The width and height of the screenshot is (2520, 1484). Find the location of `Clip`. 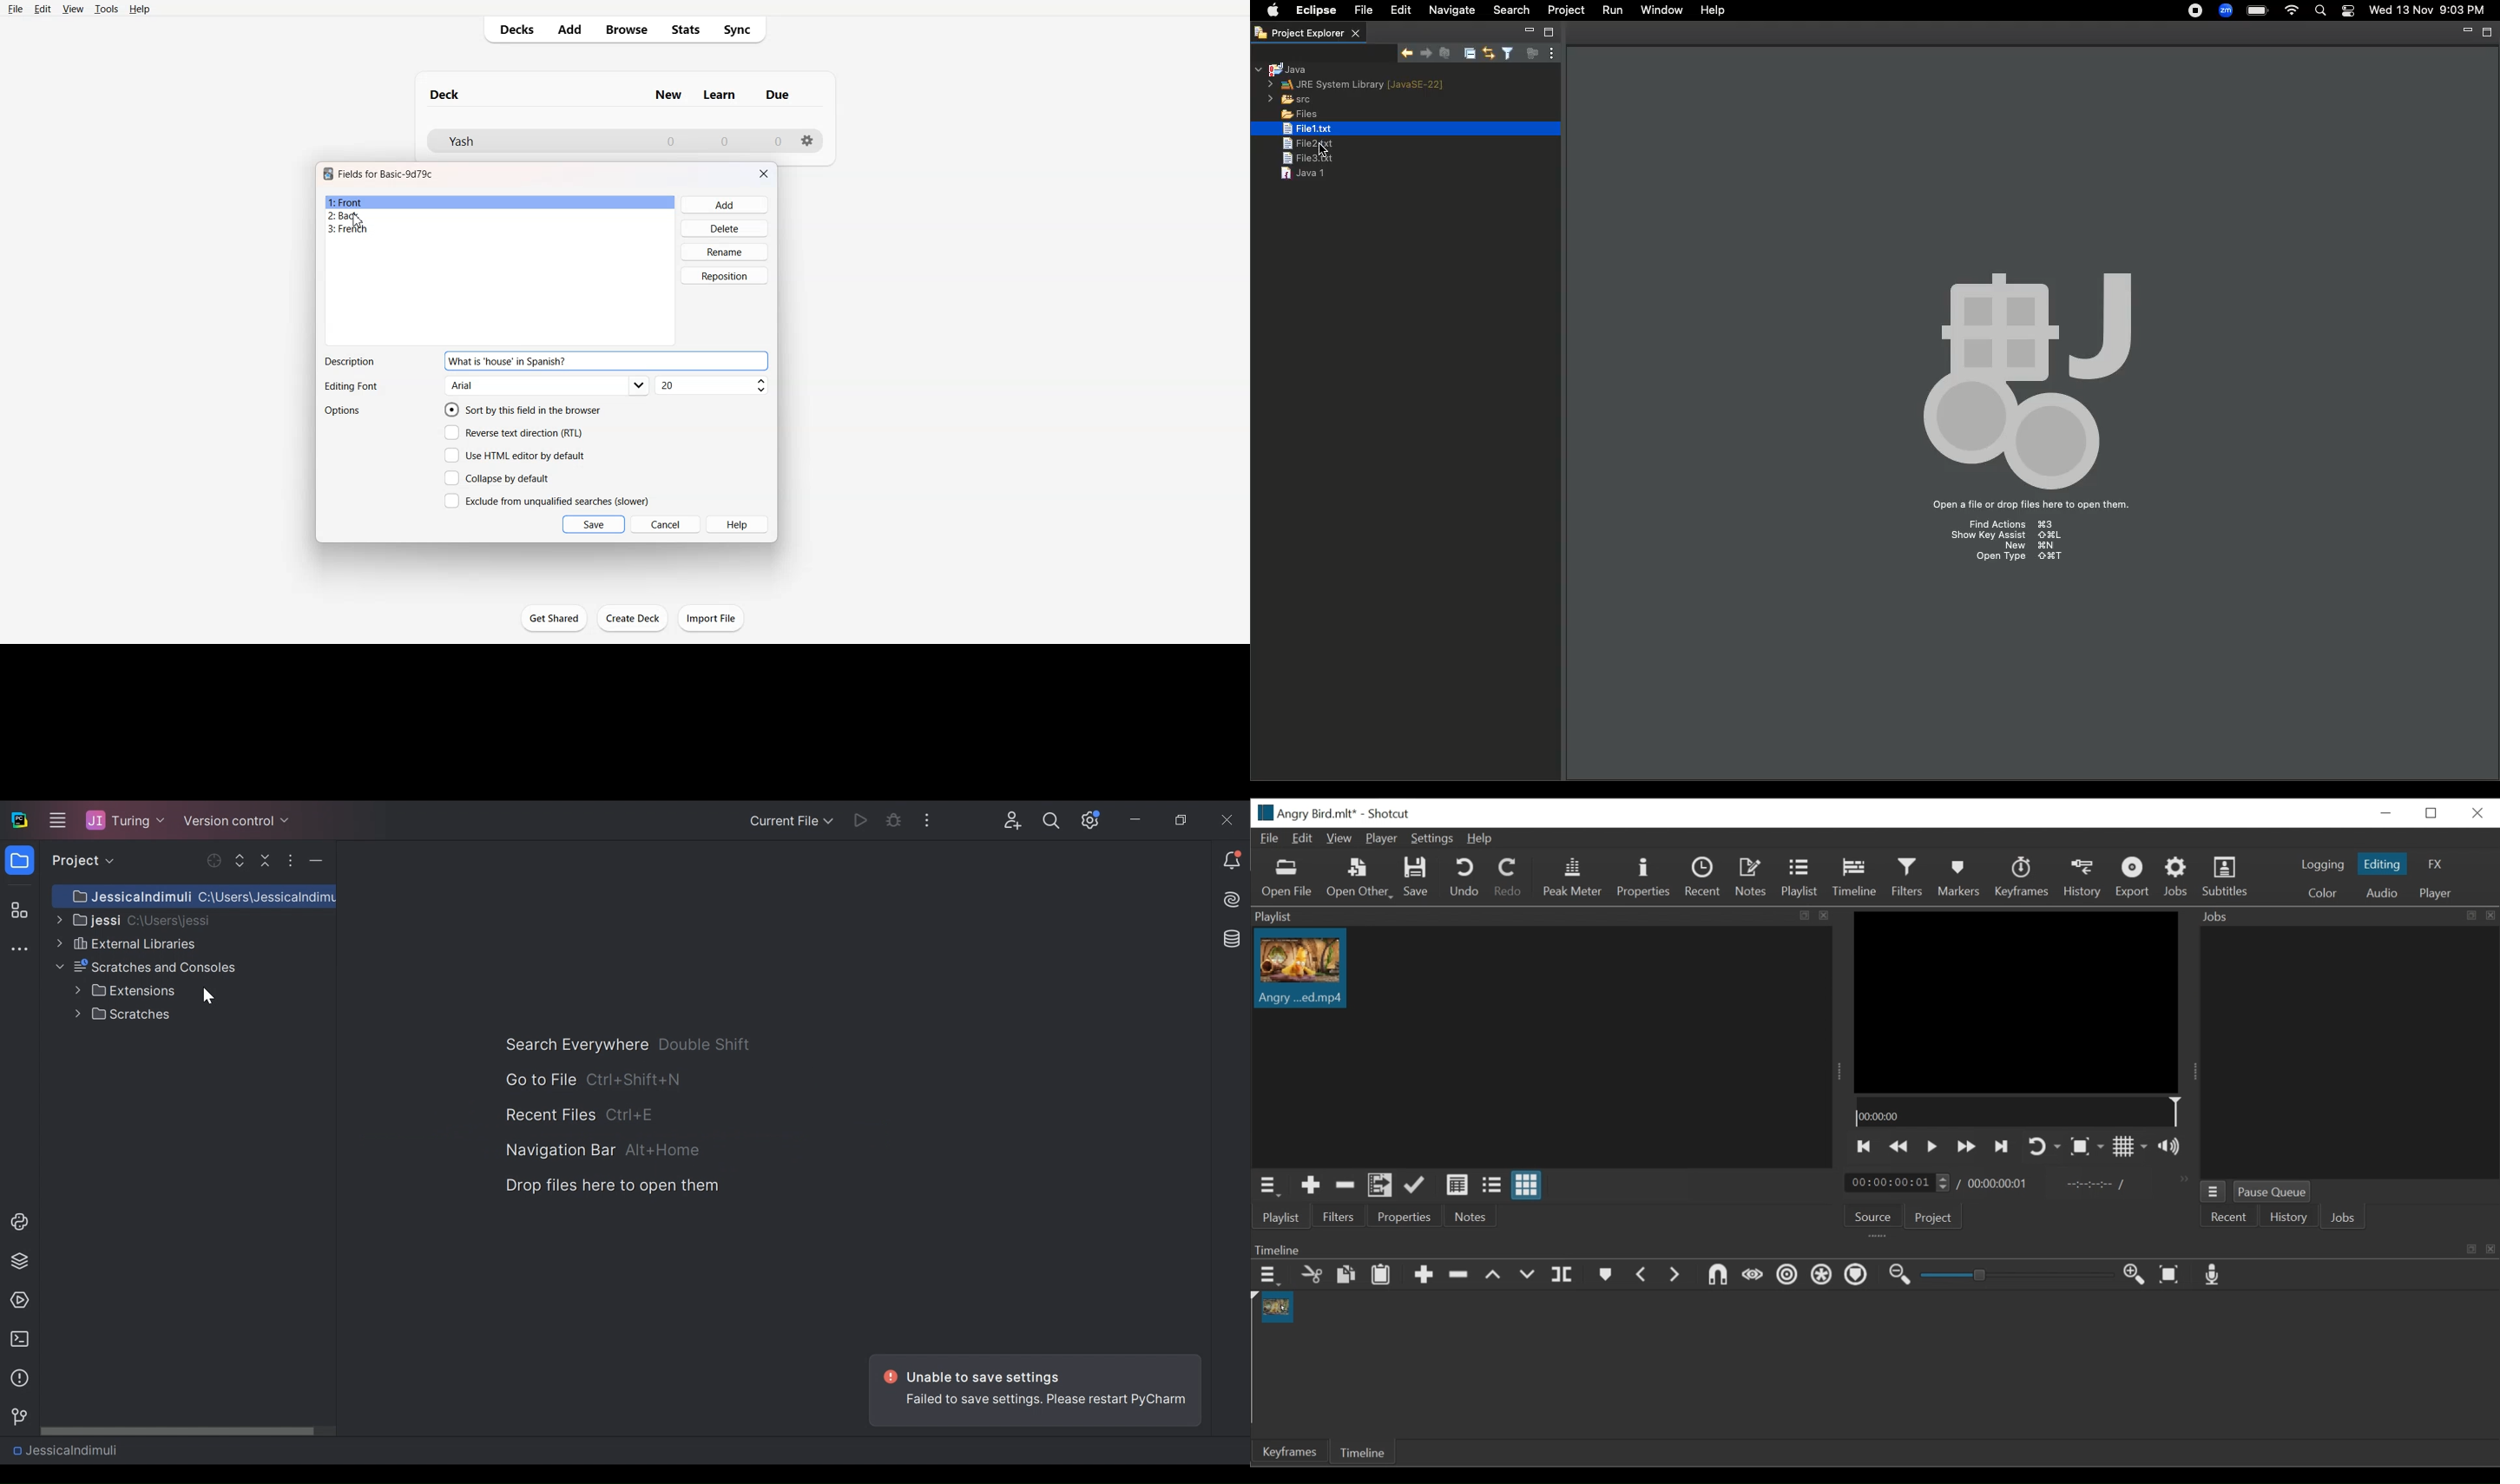

Clip is located at coordinates (1303, 969).